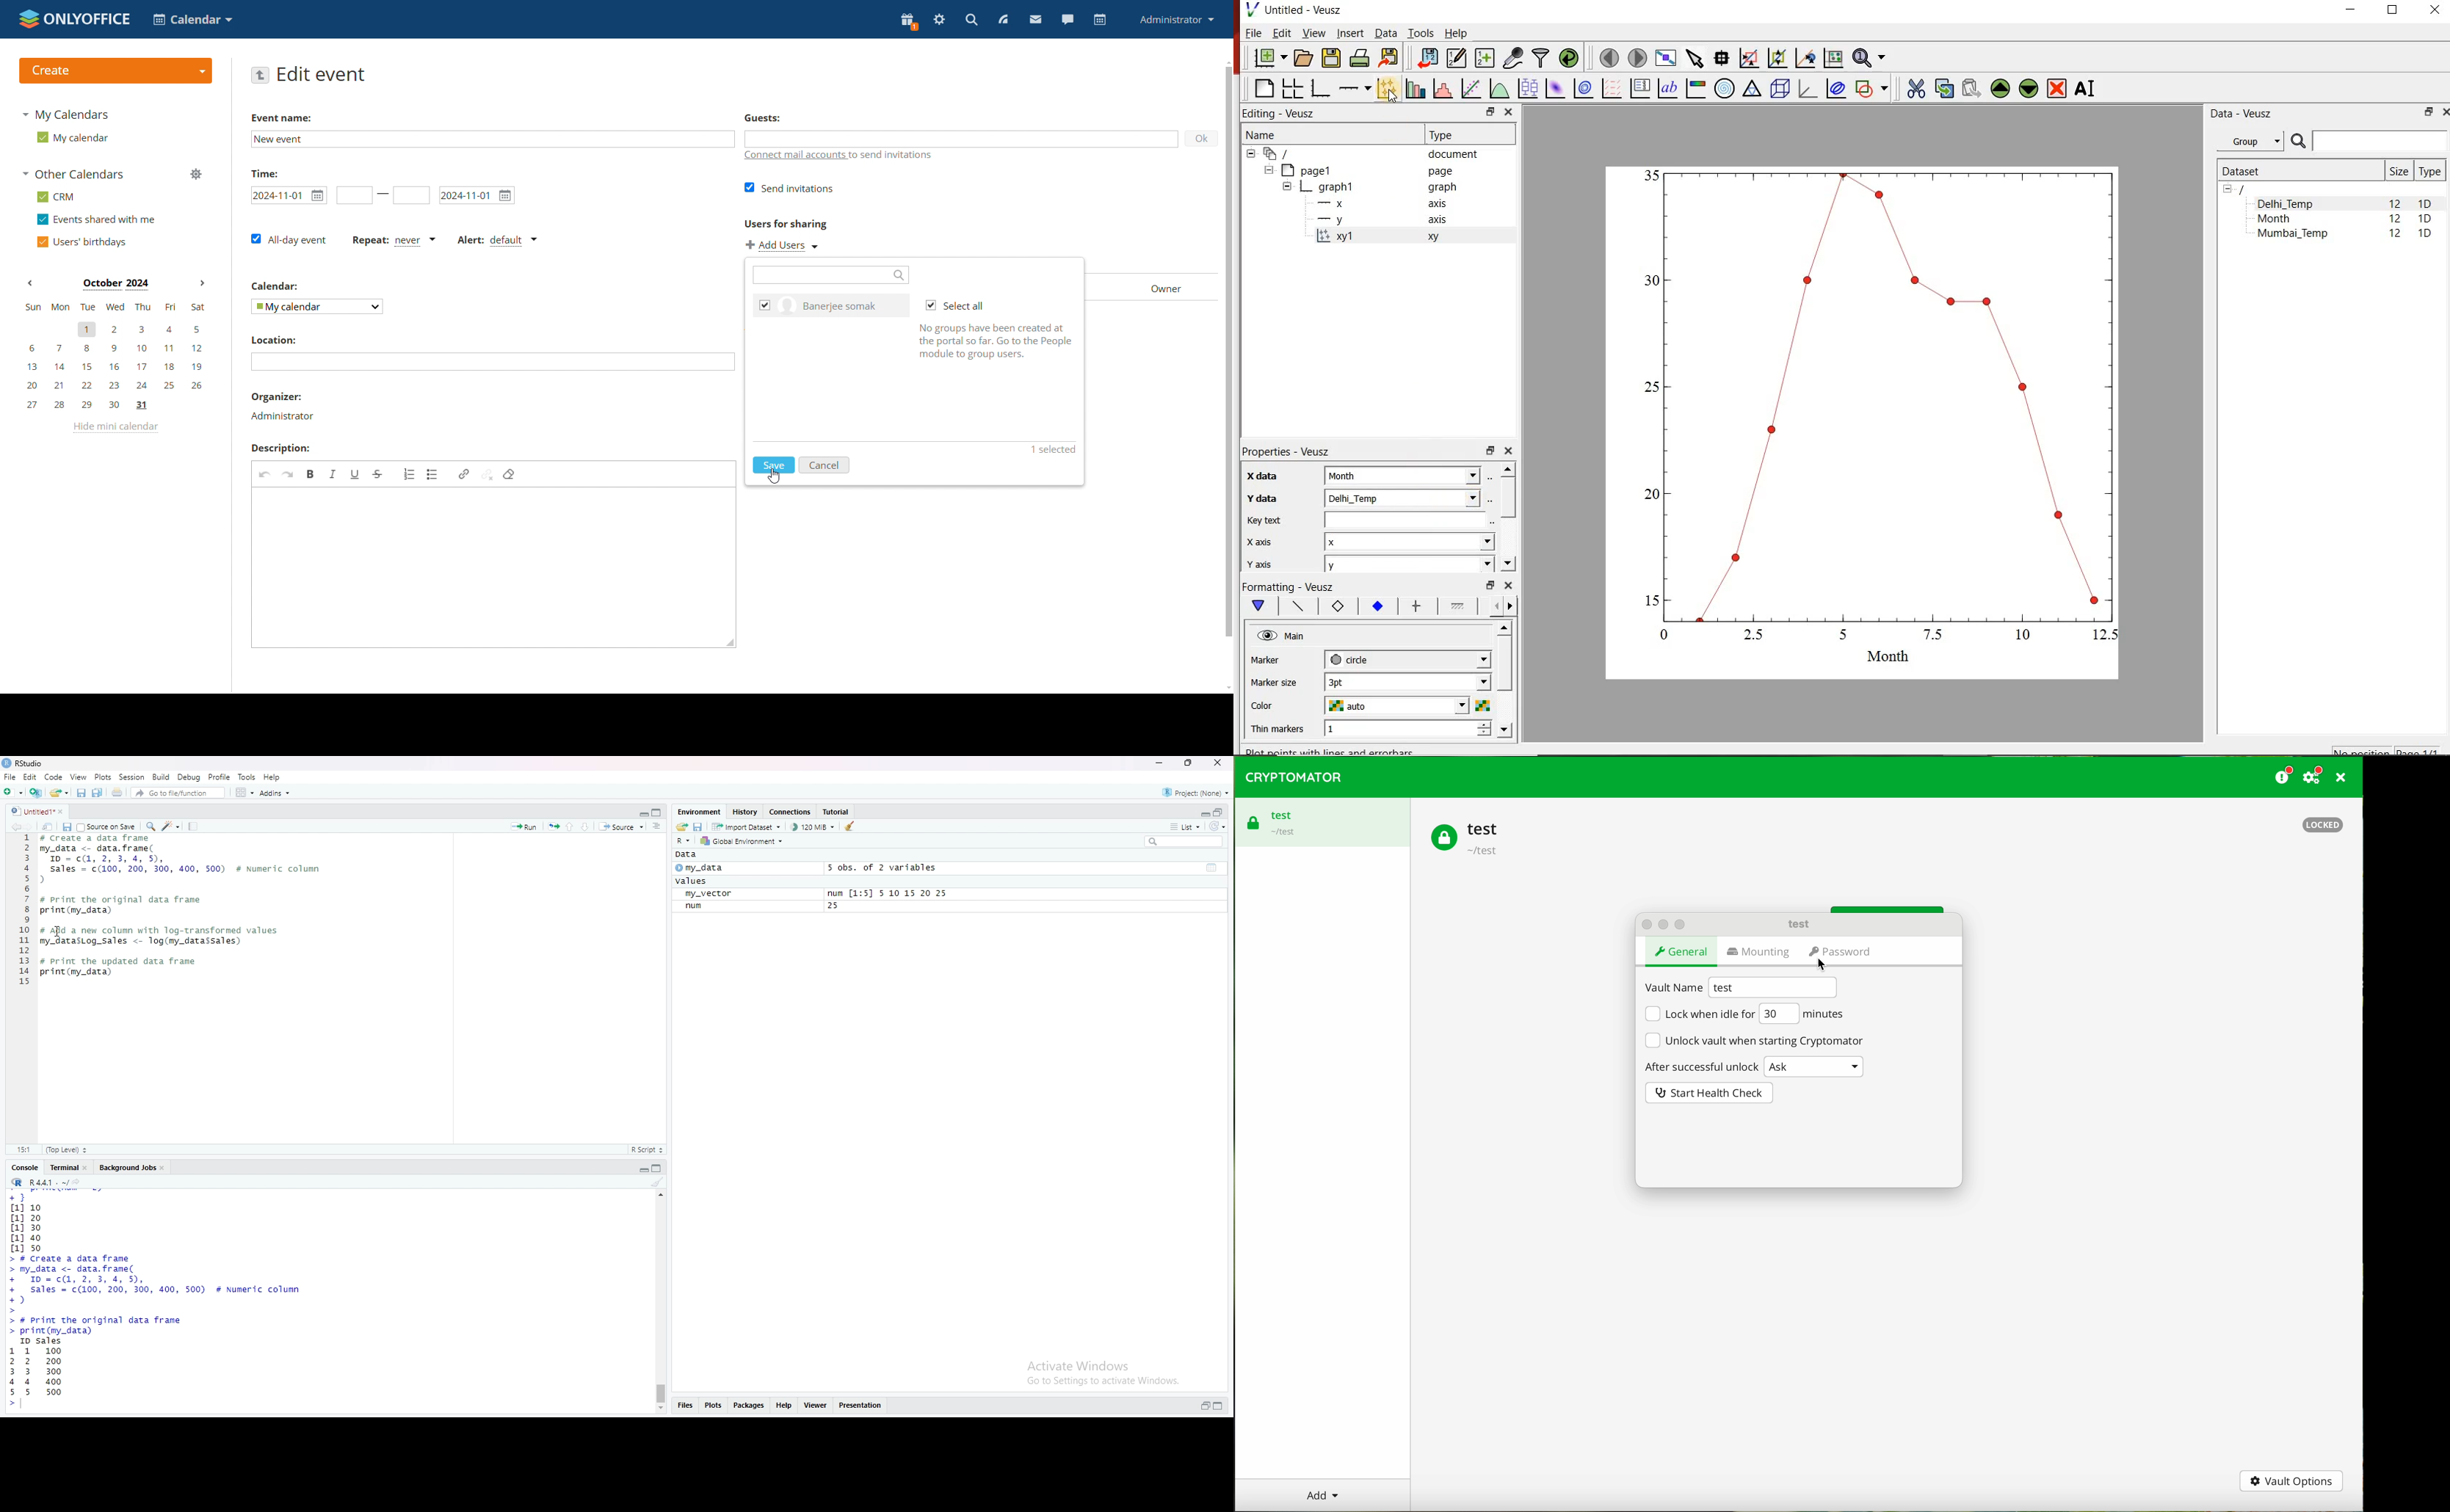 This screenshot has width=2464, height=1512. Describe the element at coordinates (1182, 843) in the screenshot. I see `search field` at that location.